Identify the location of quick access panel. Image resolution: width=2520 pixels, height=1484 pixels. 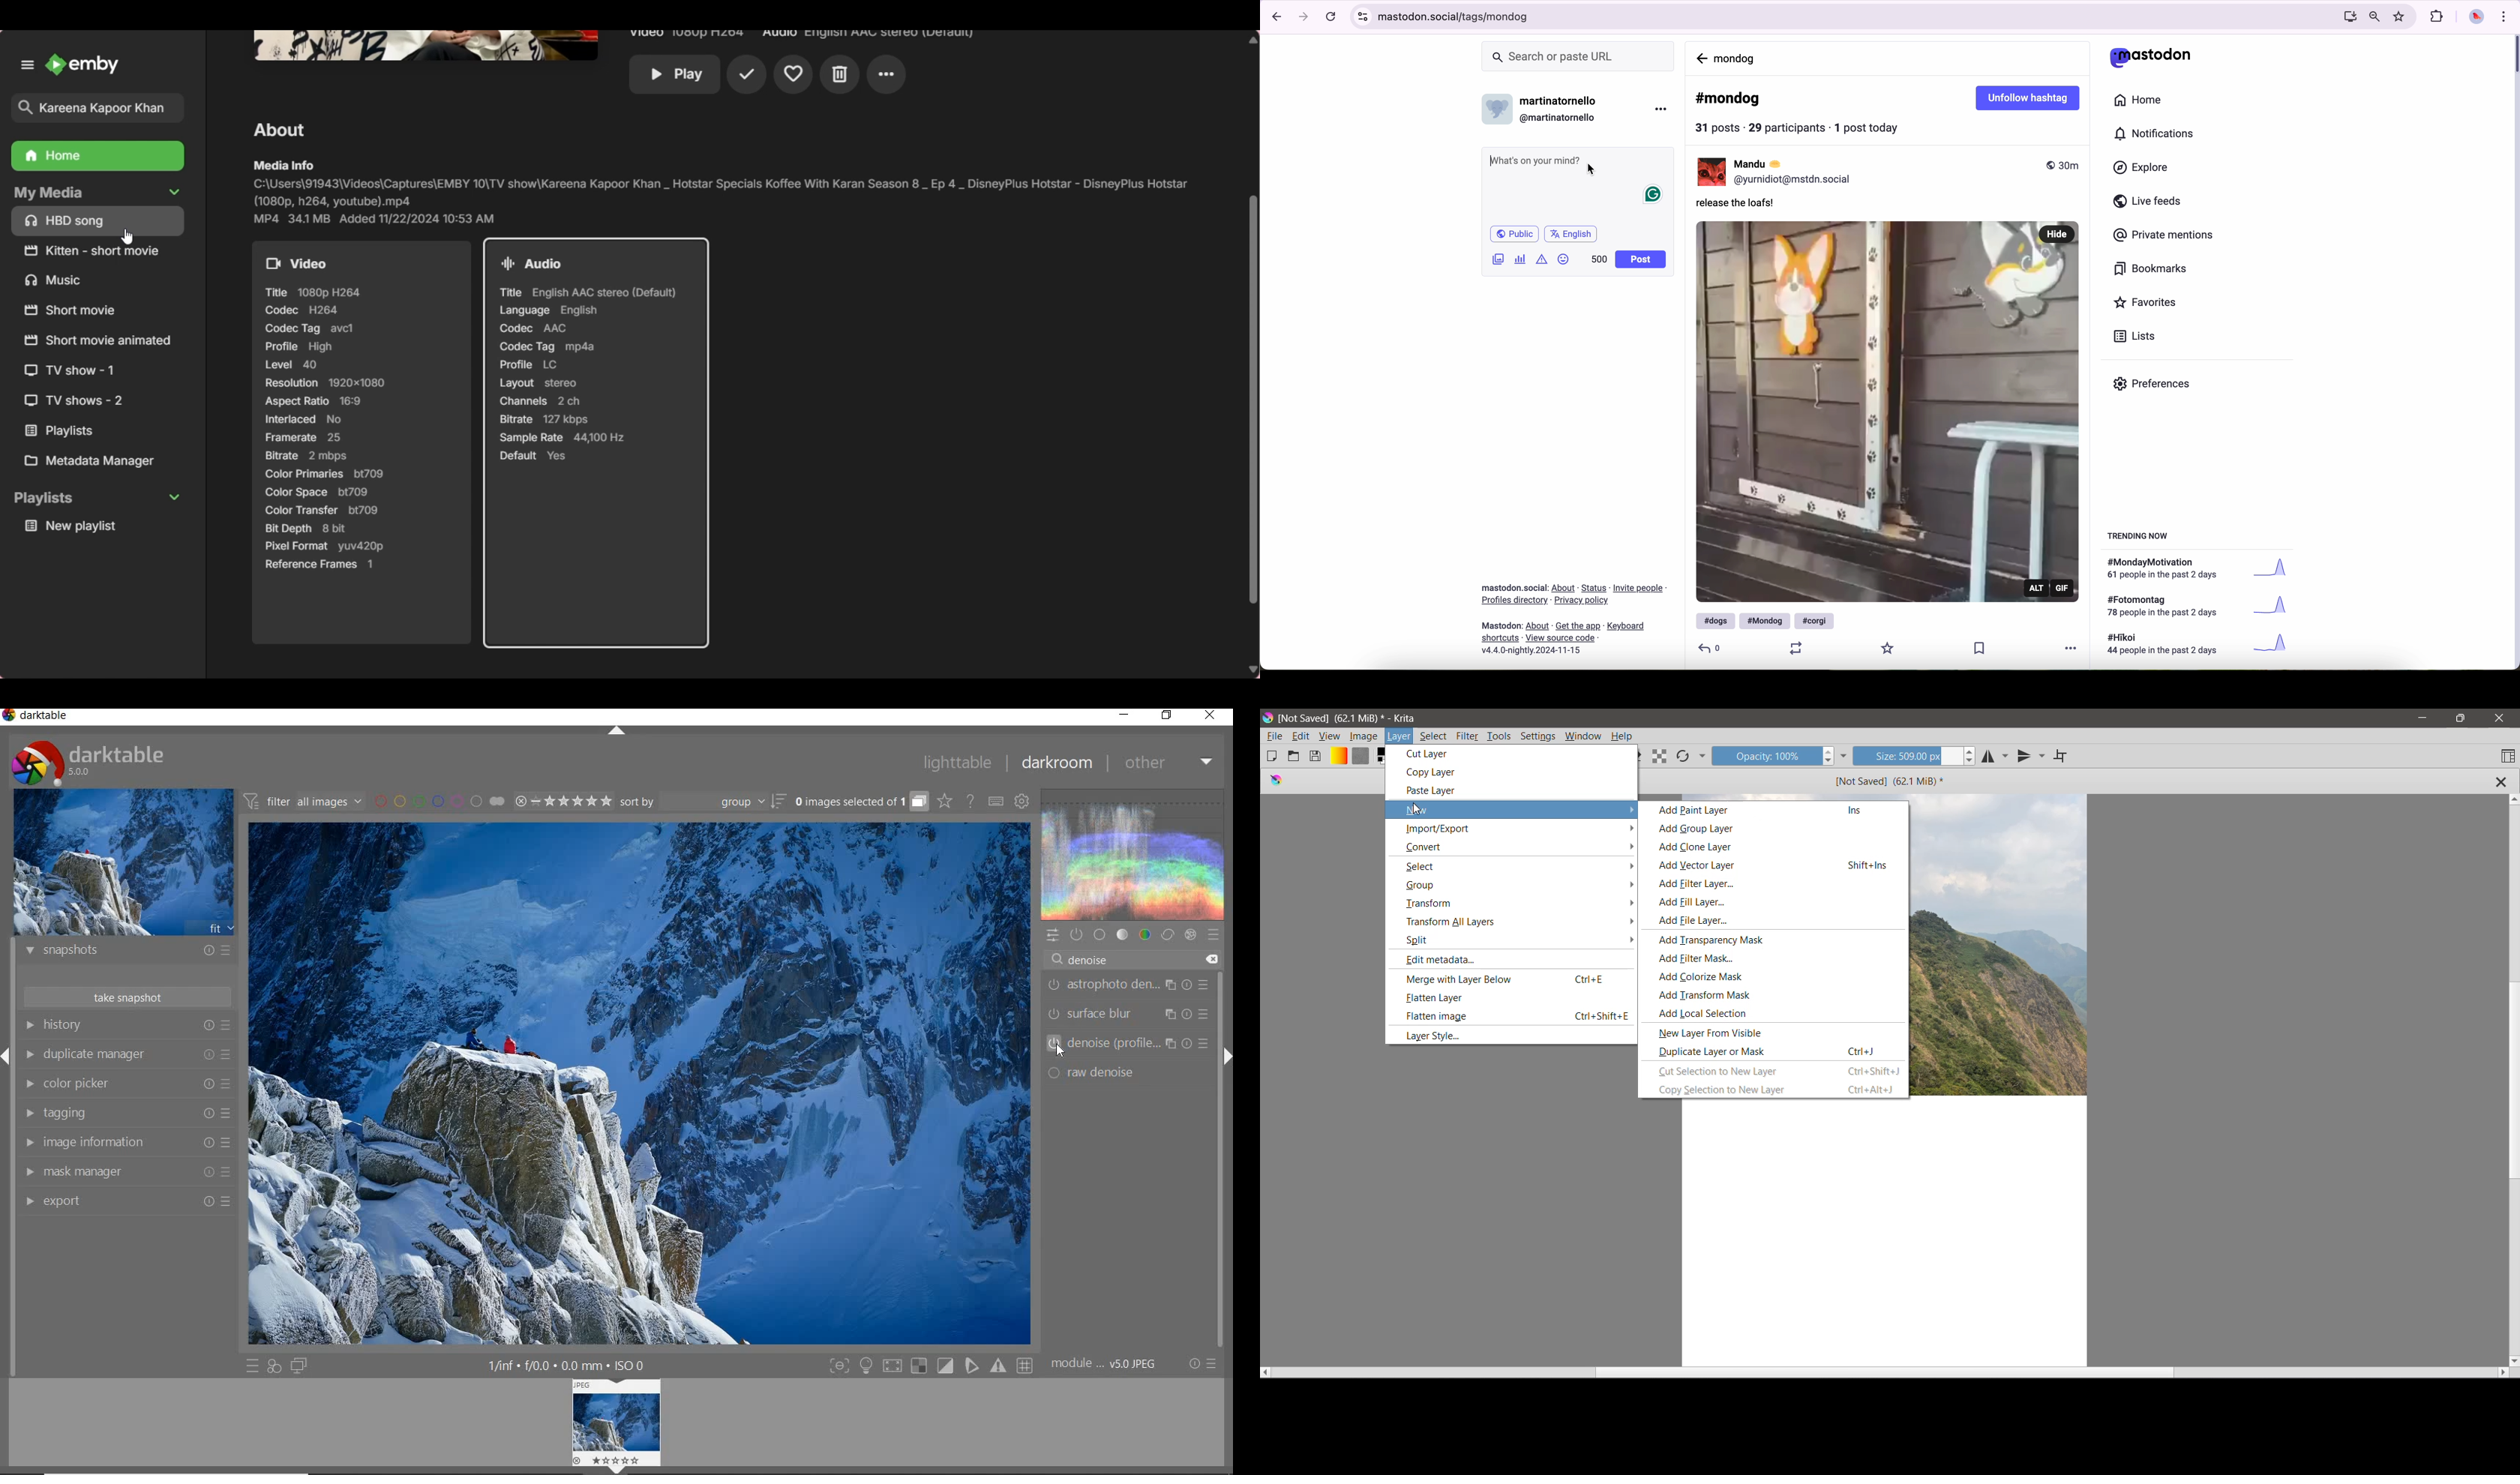
(1051, 935).